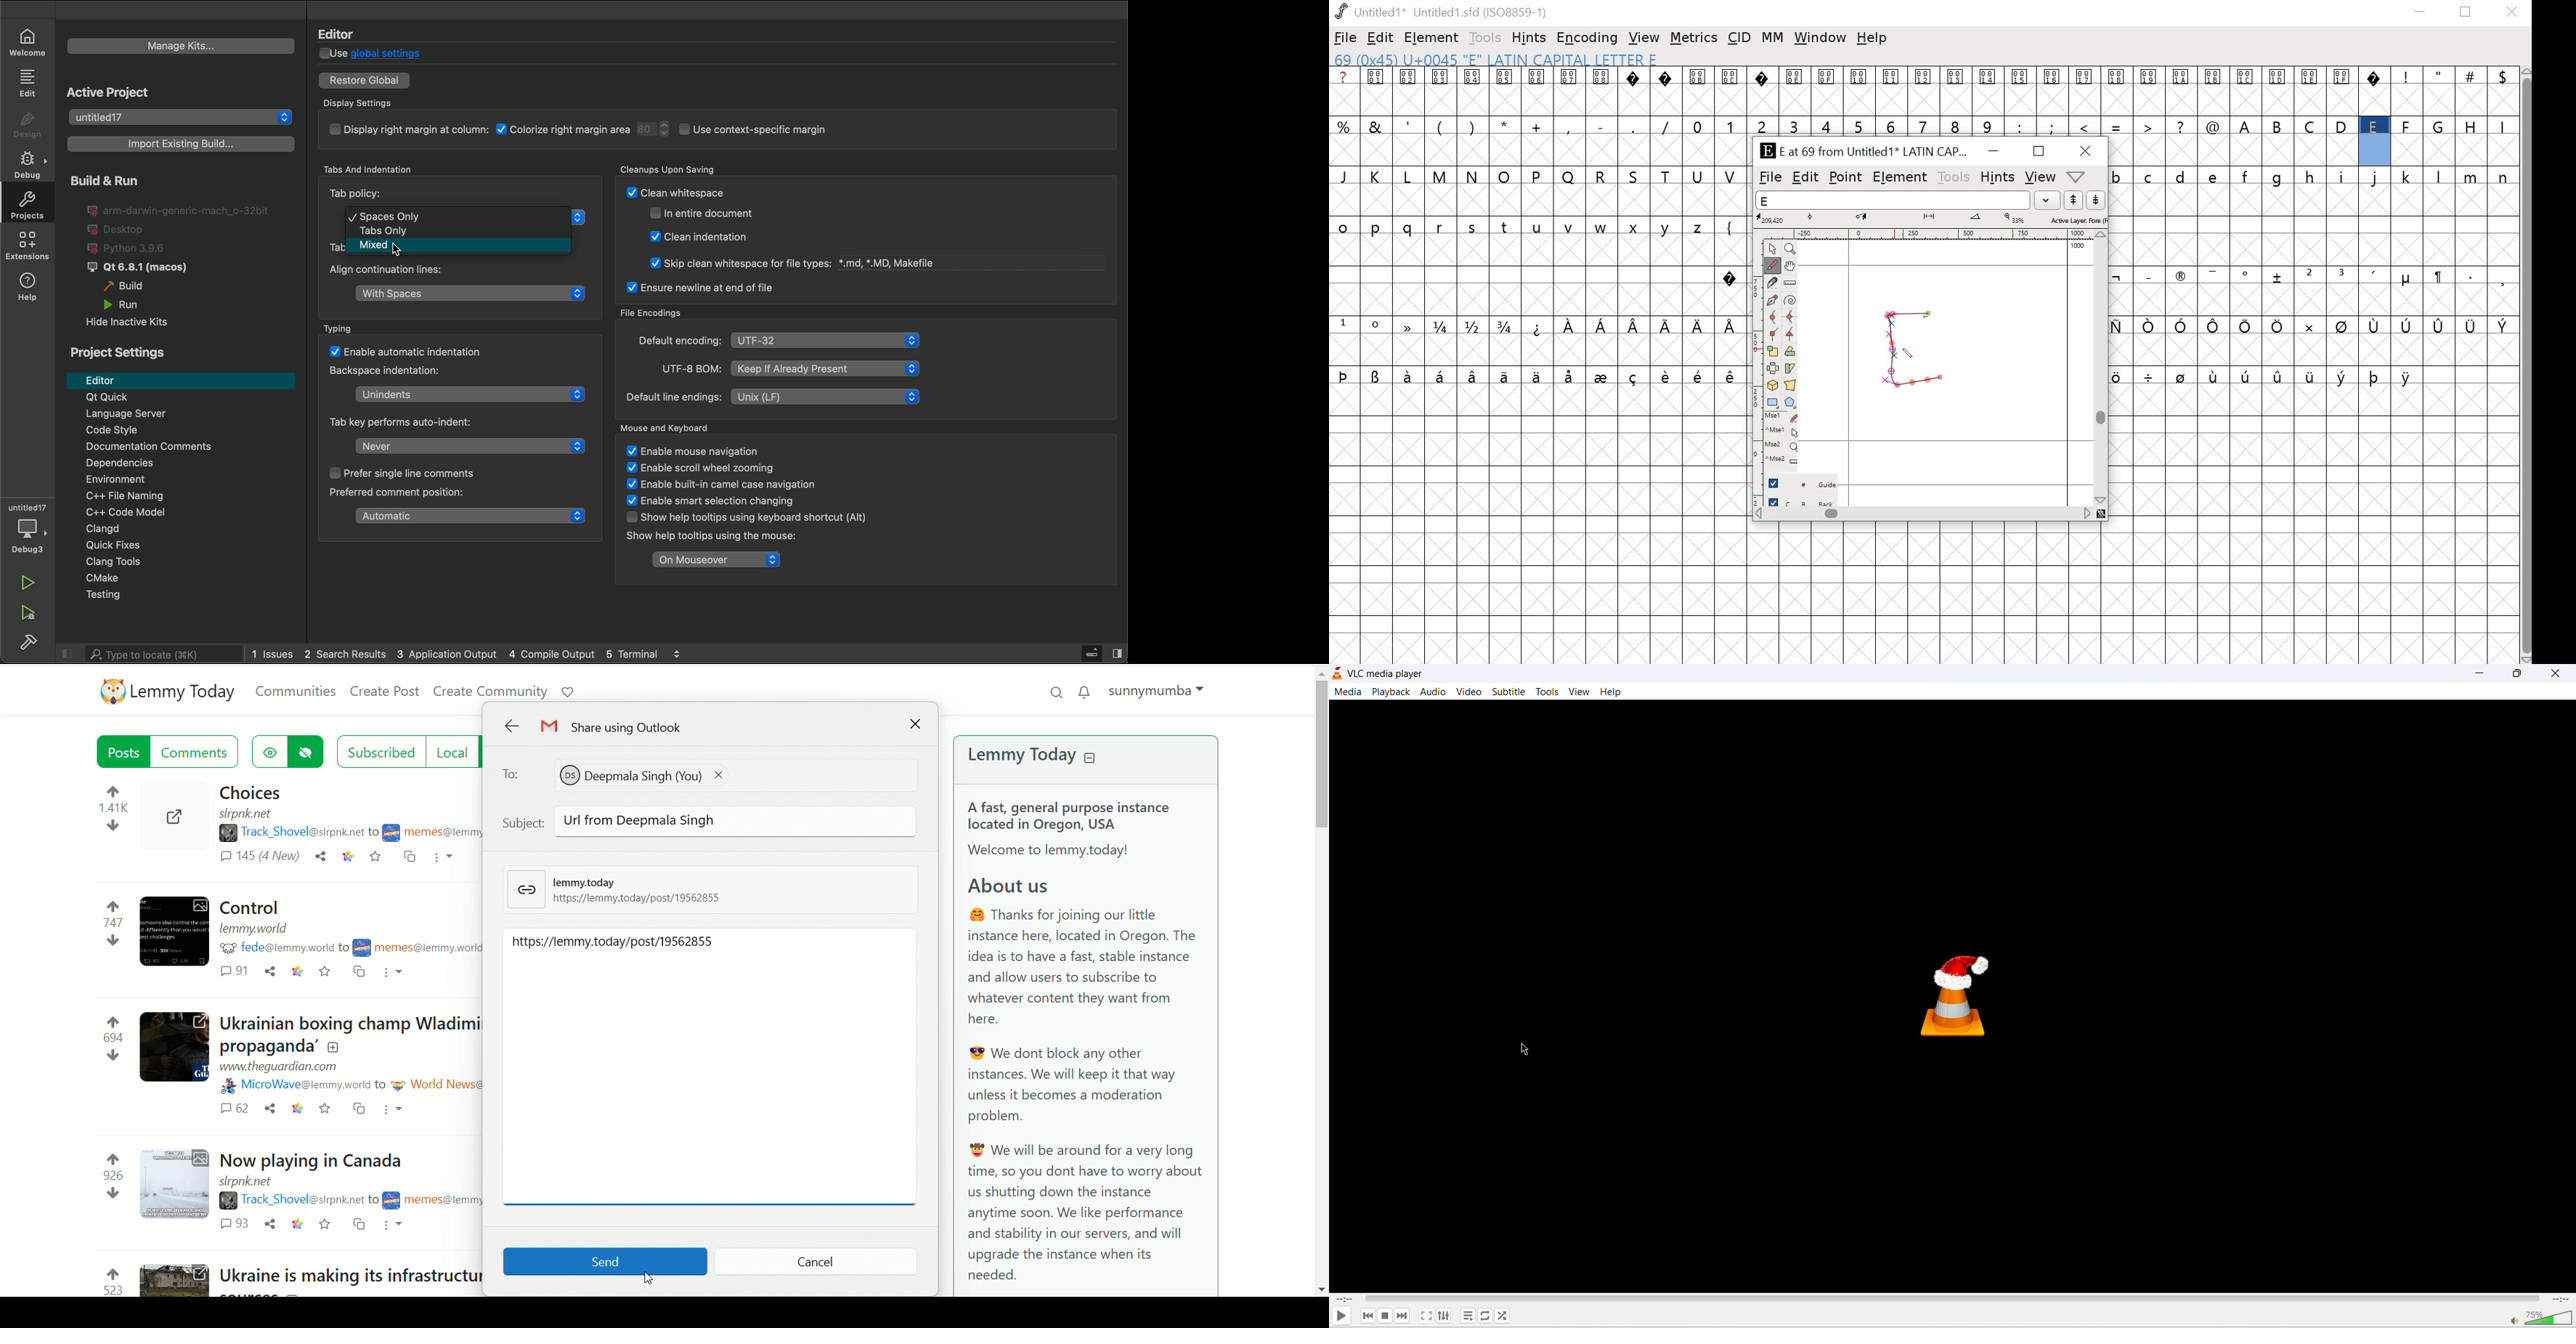  Describe the element at coordinates (124, 305) in the screenshot. I see `run` at that location.